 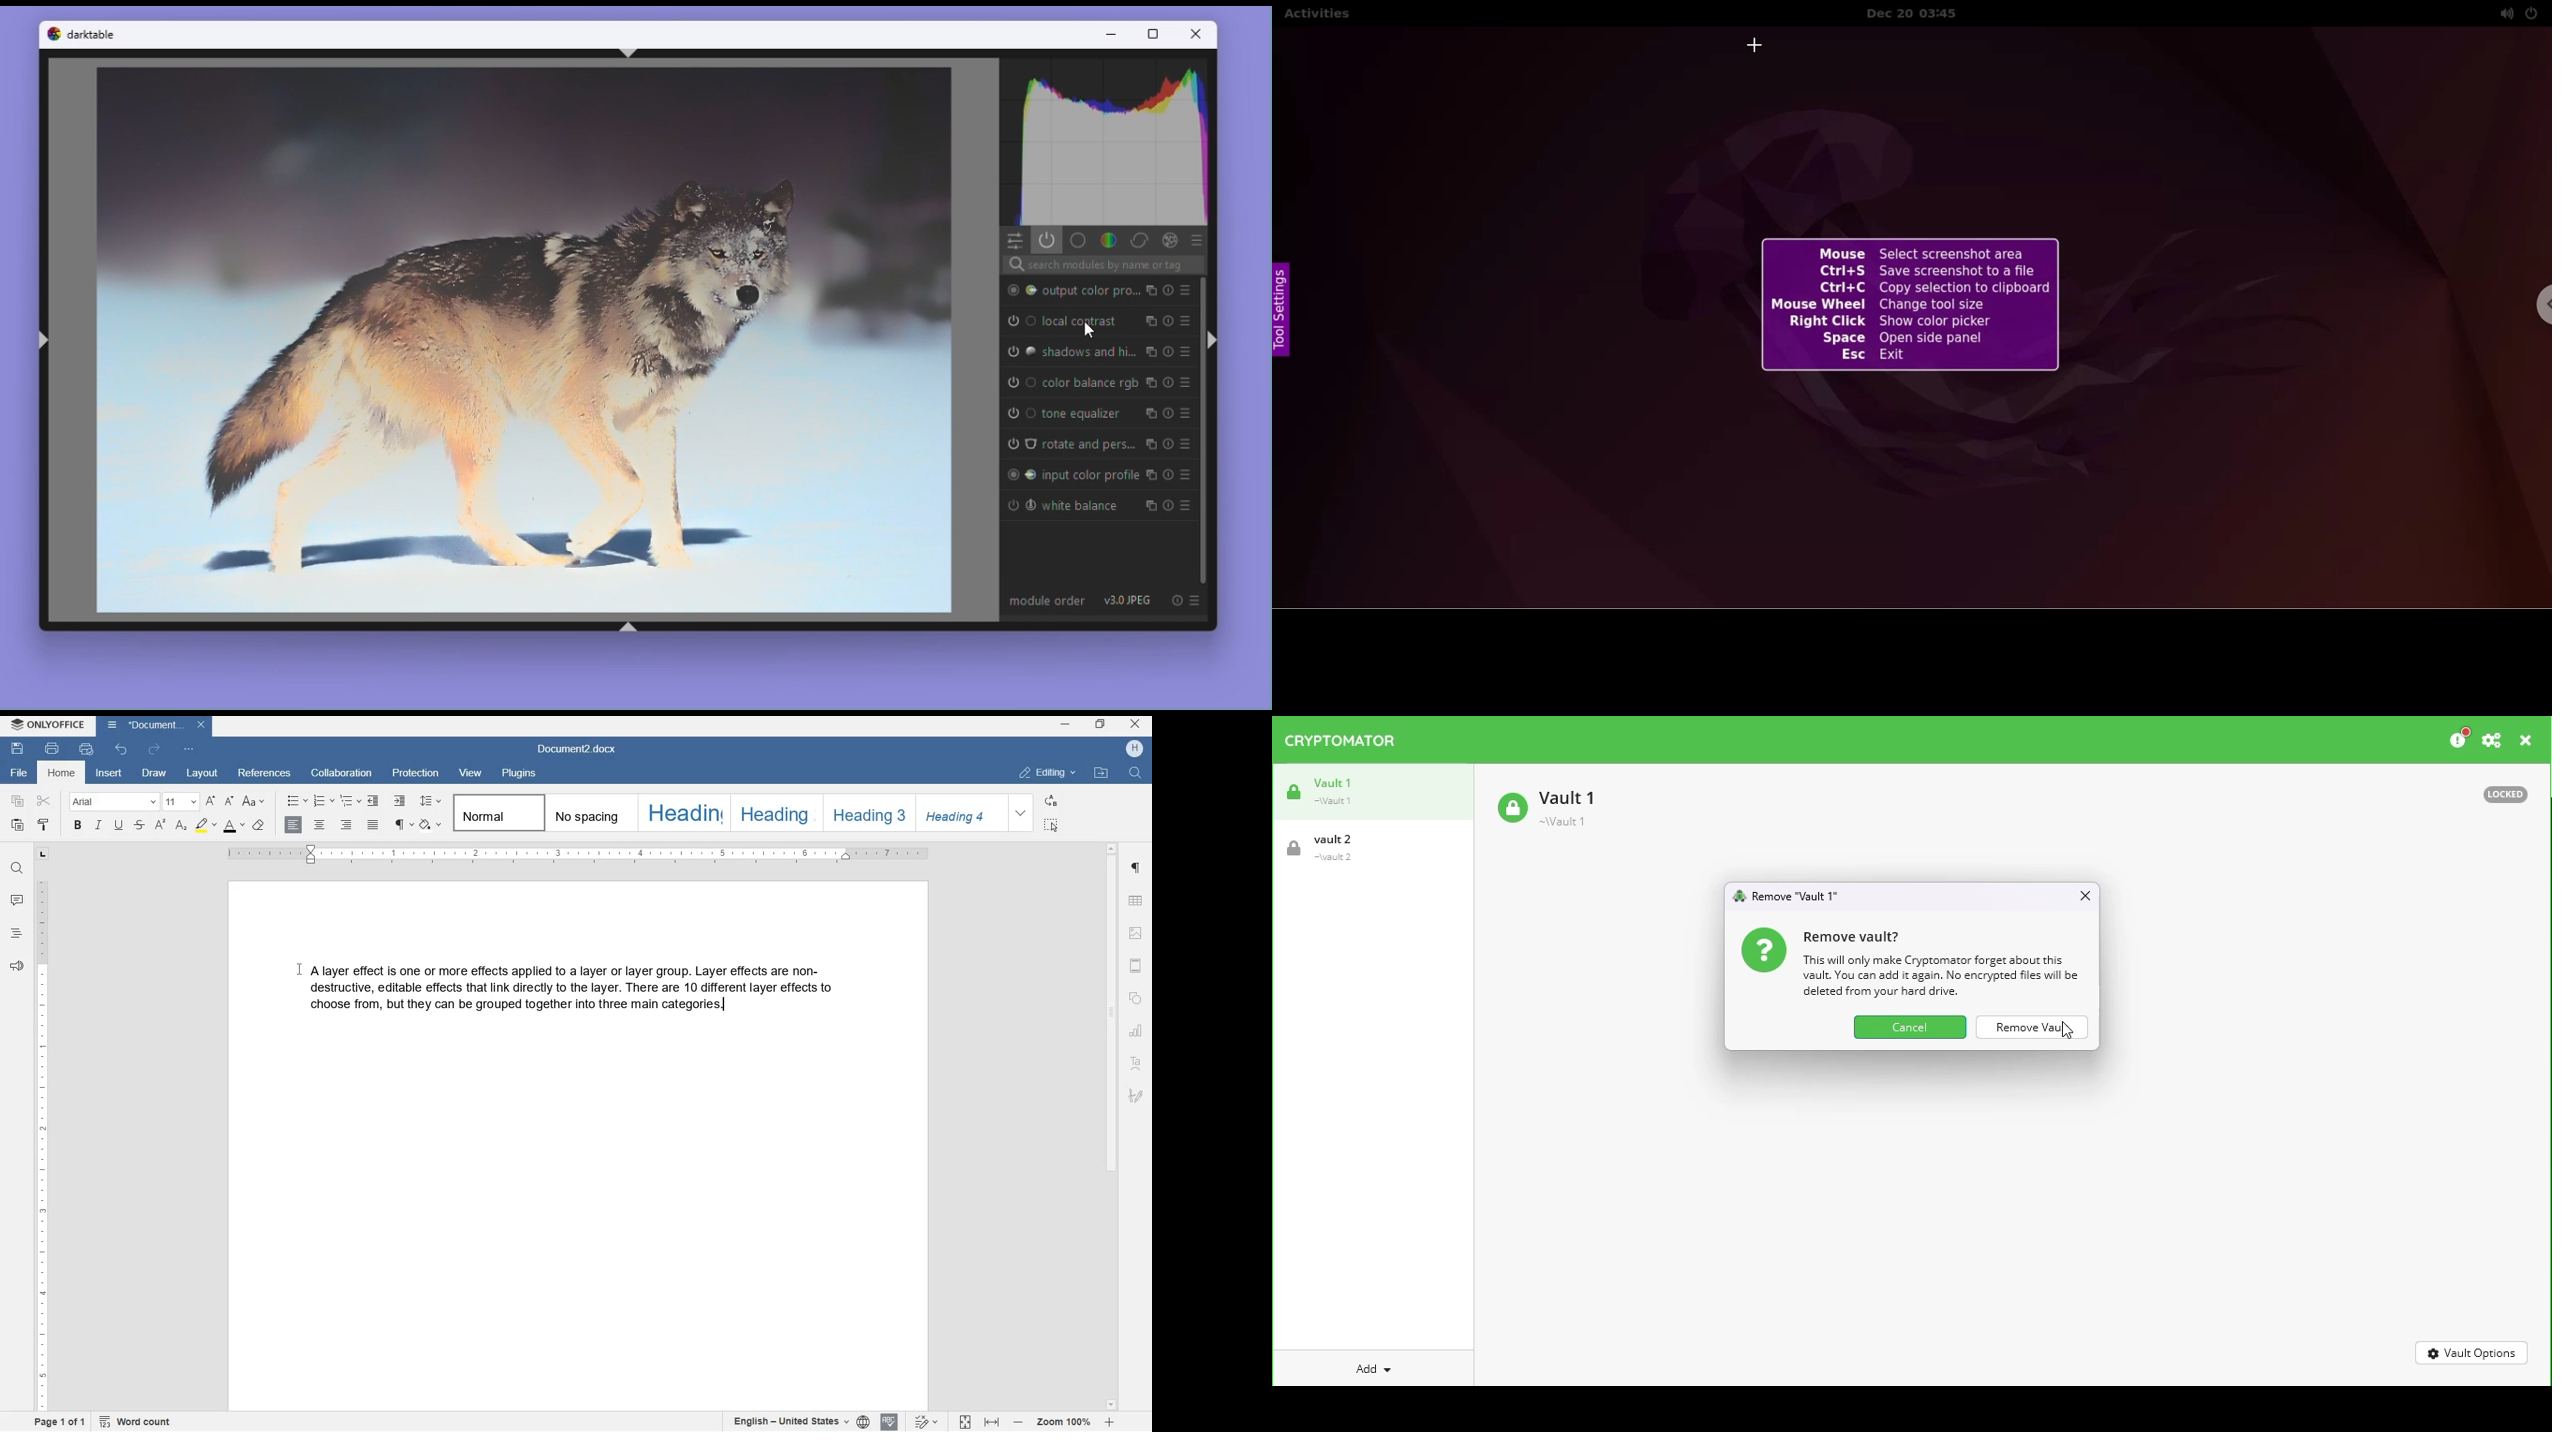 I want to click on local contrast, so click(x=1079, y=320).